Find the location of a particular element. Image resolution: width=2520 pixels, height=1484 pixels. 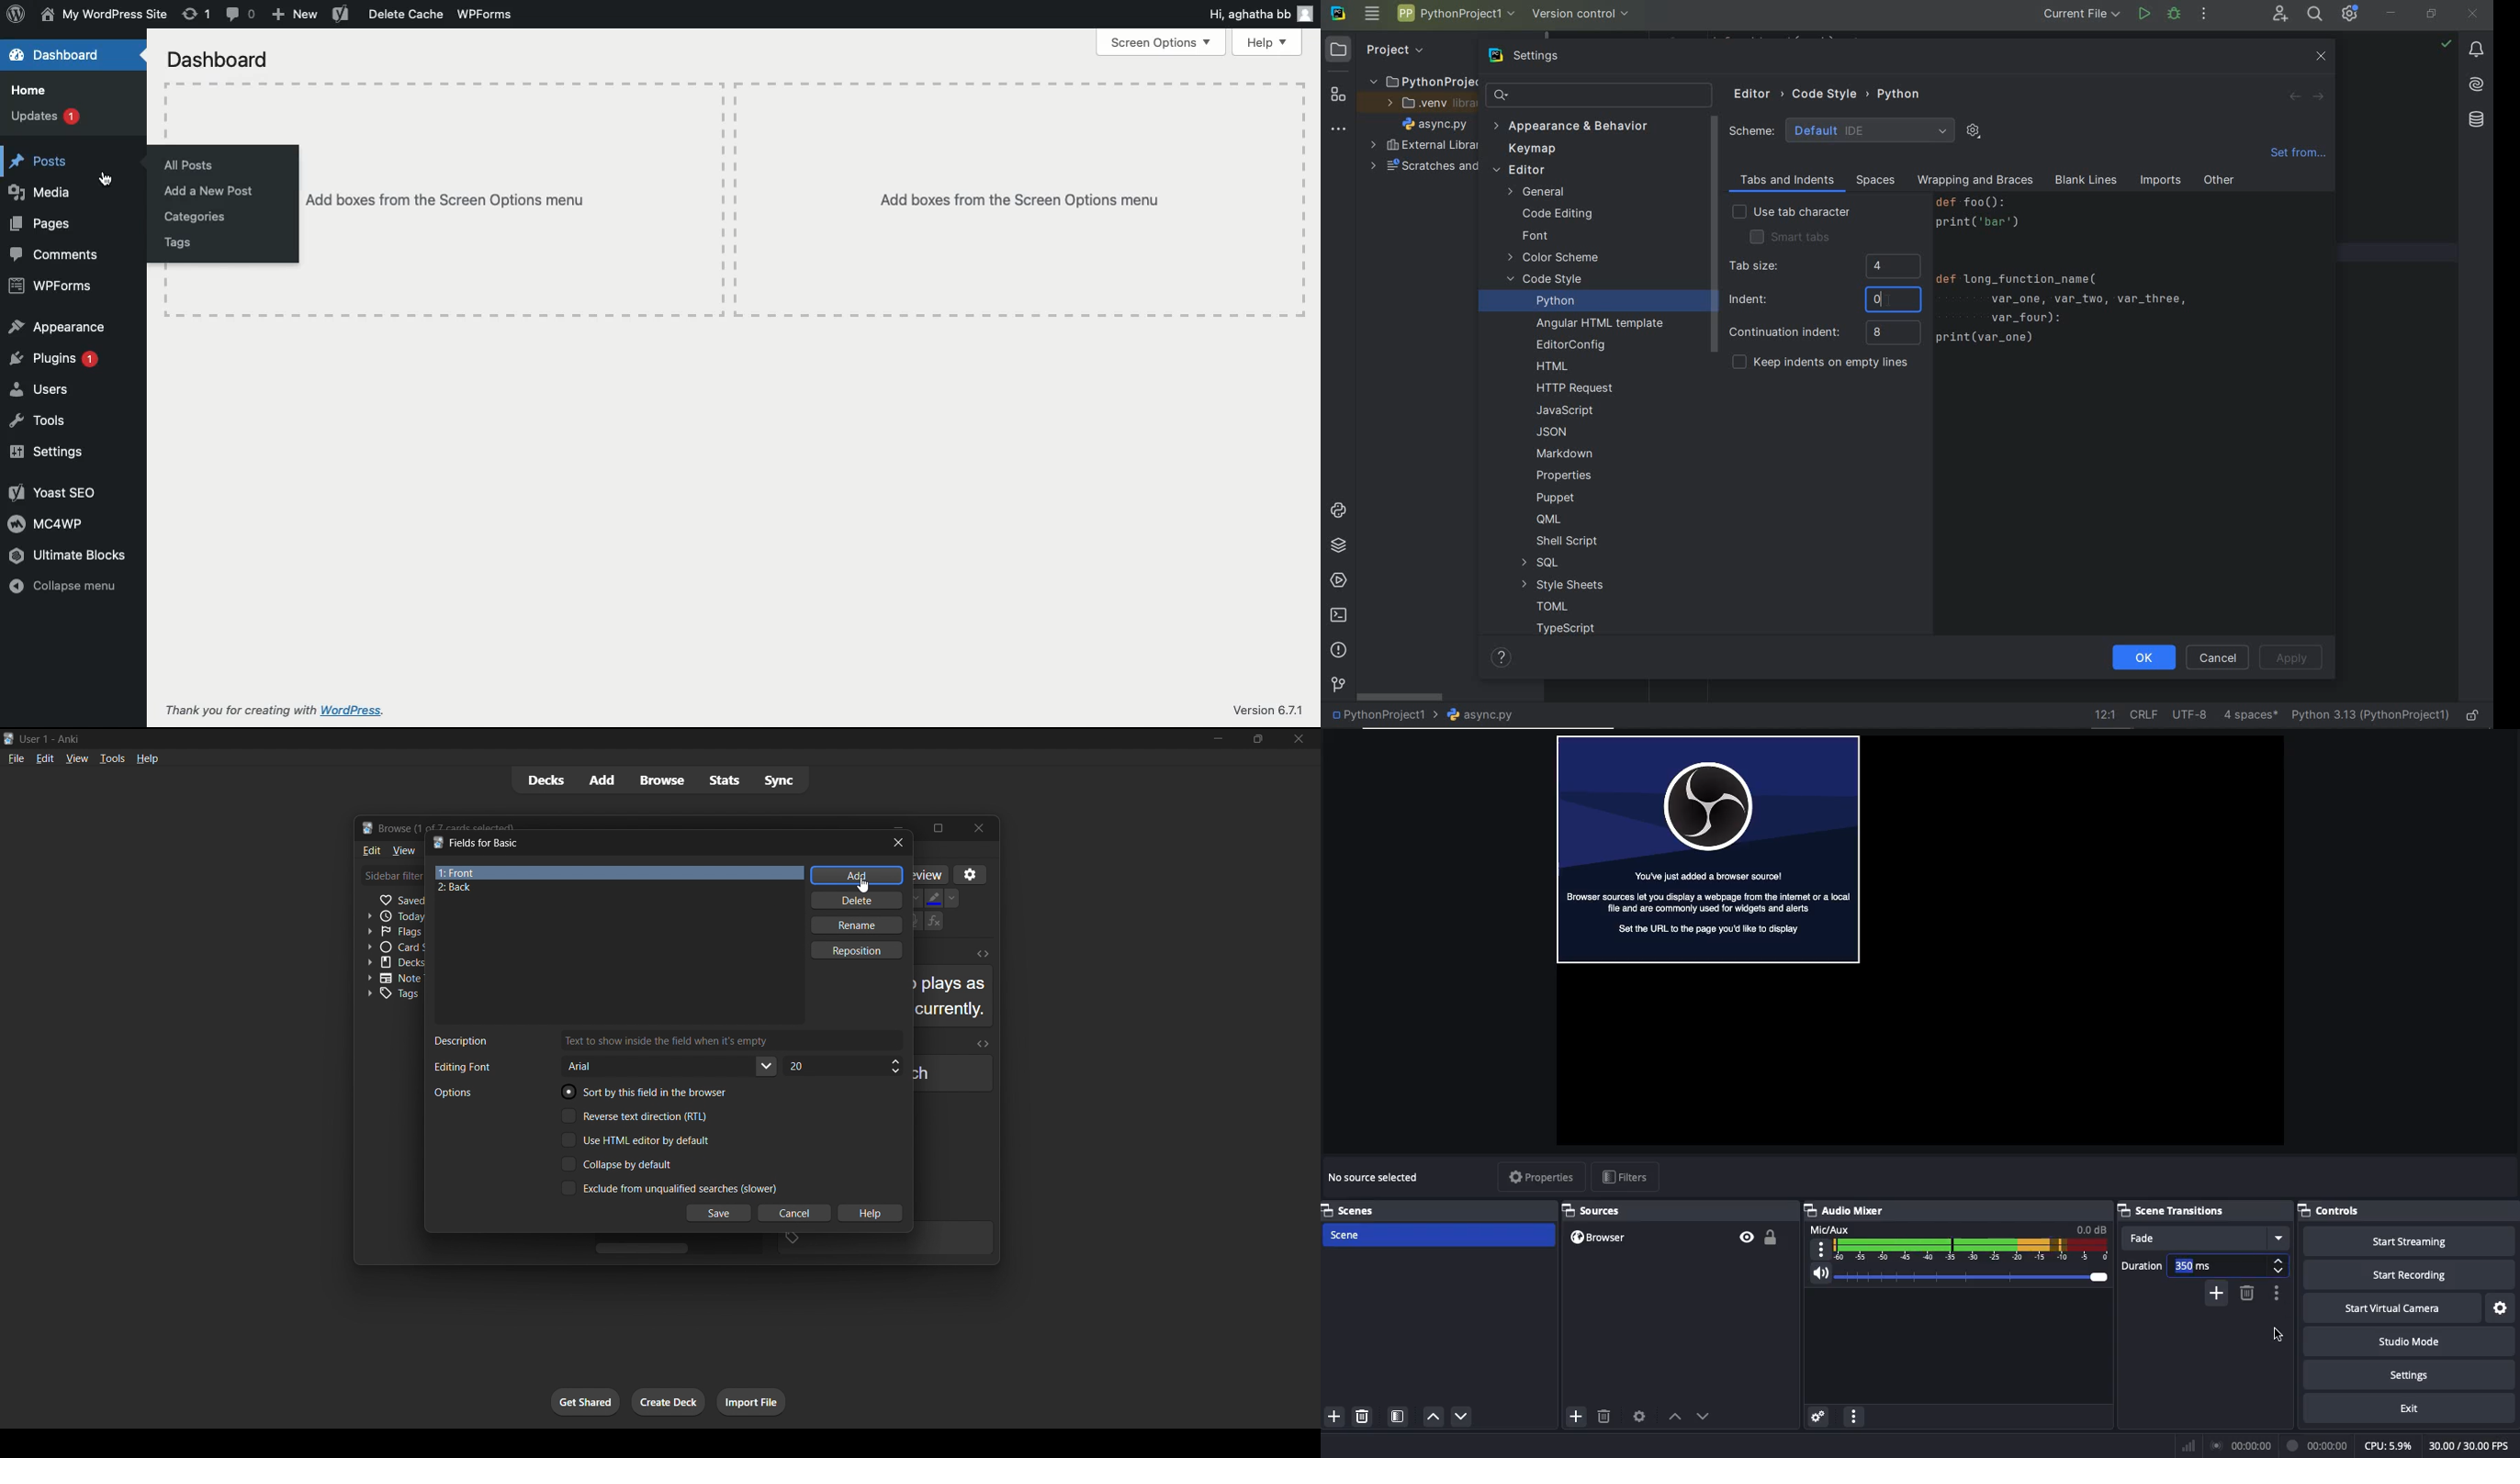

close is located at coordinates (2322, 57).